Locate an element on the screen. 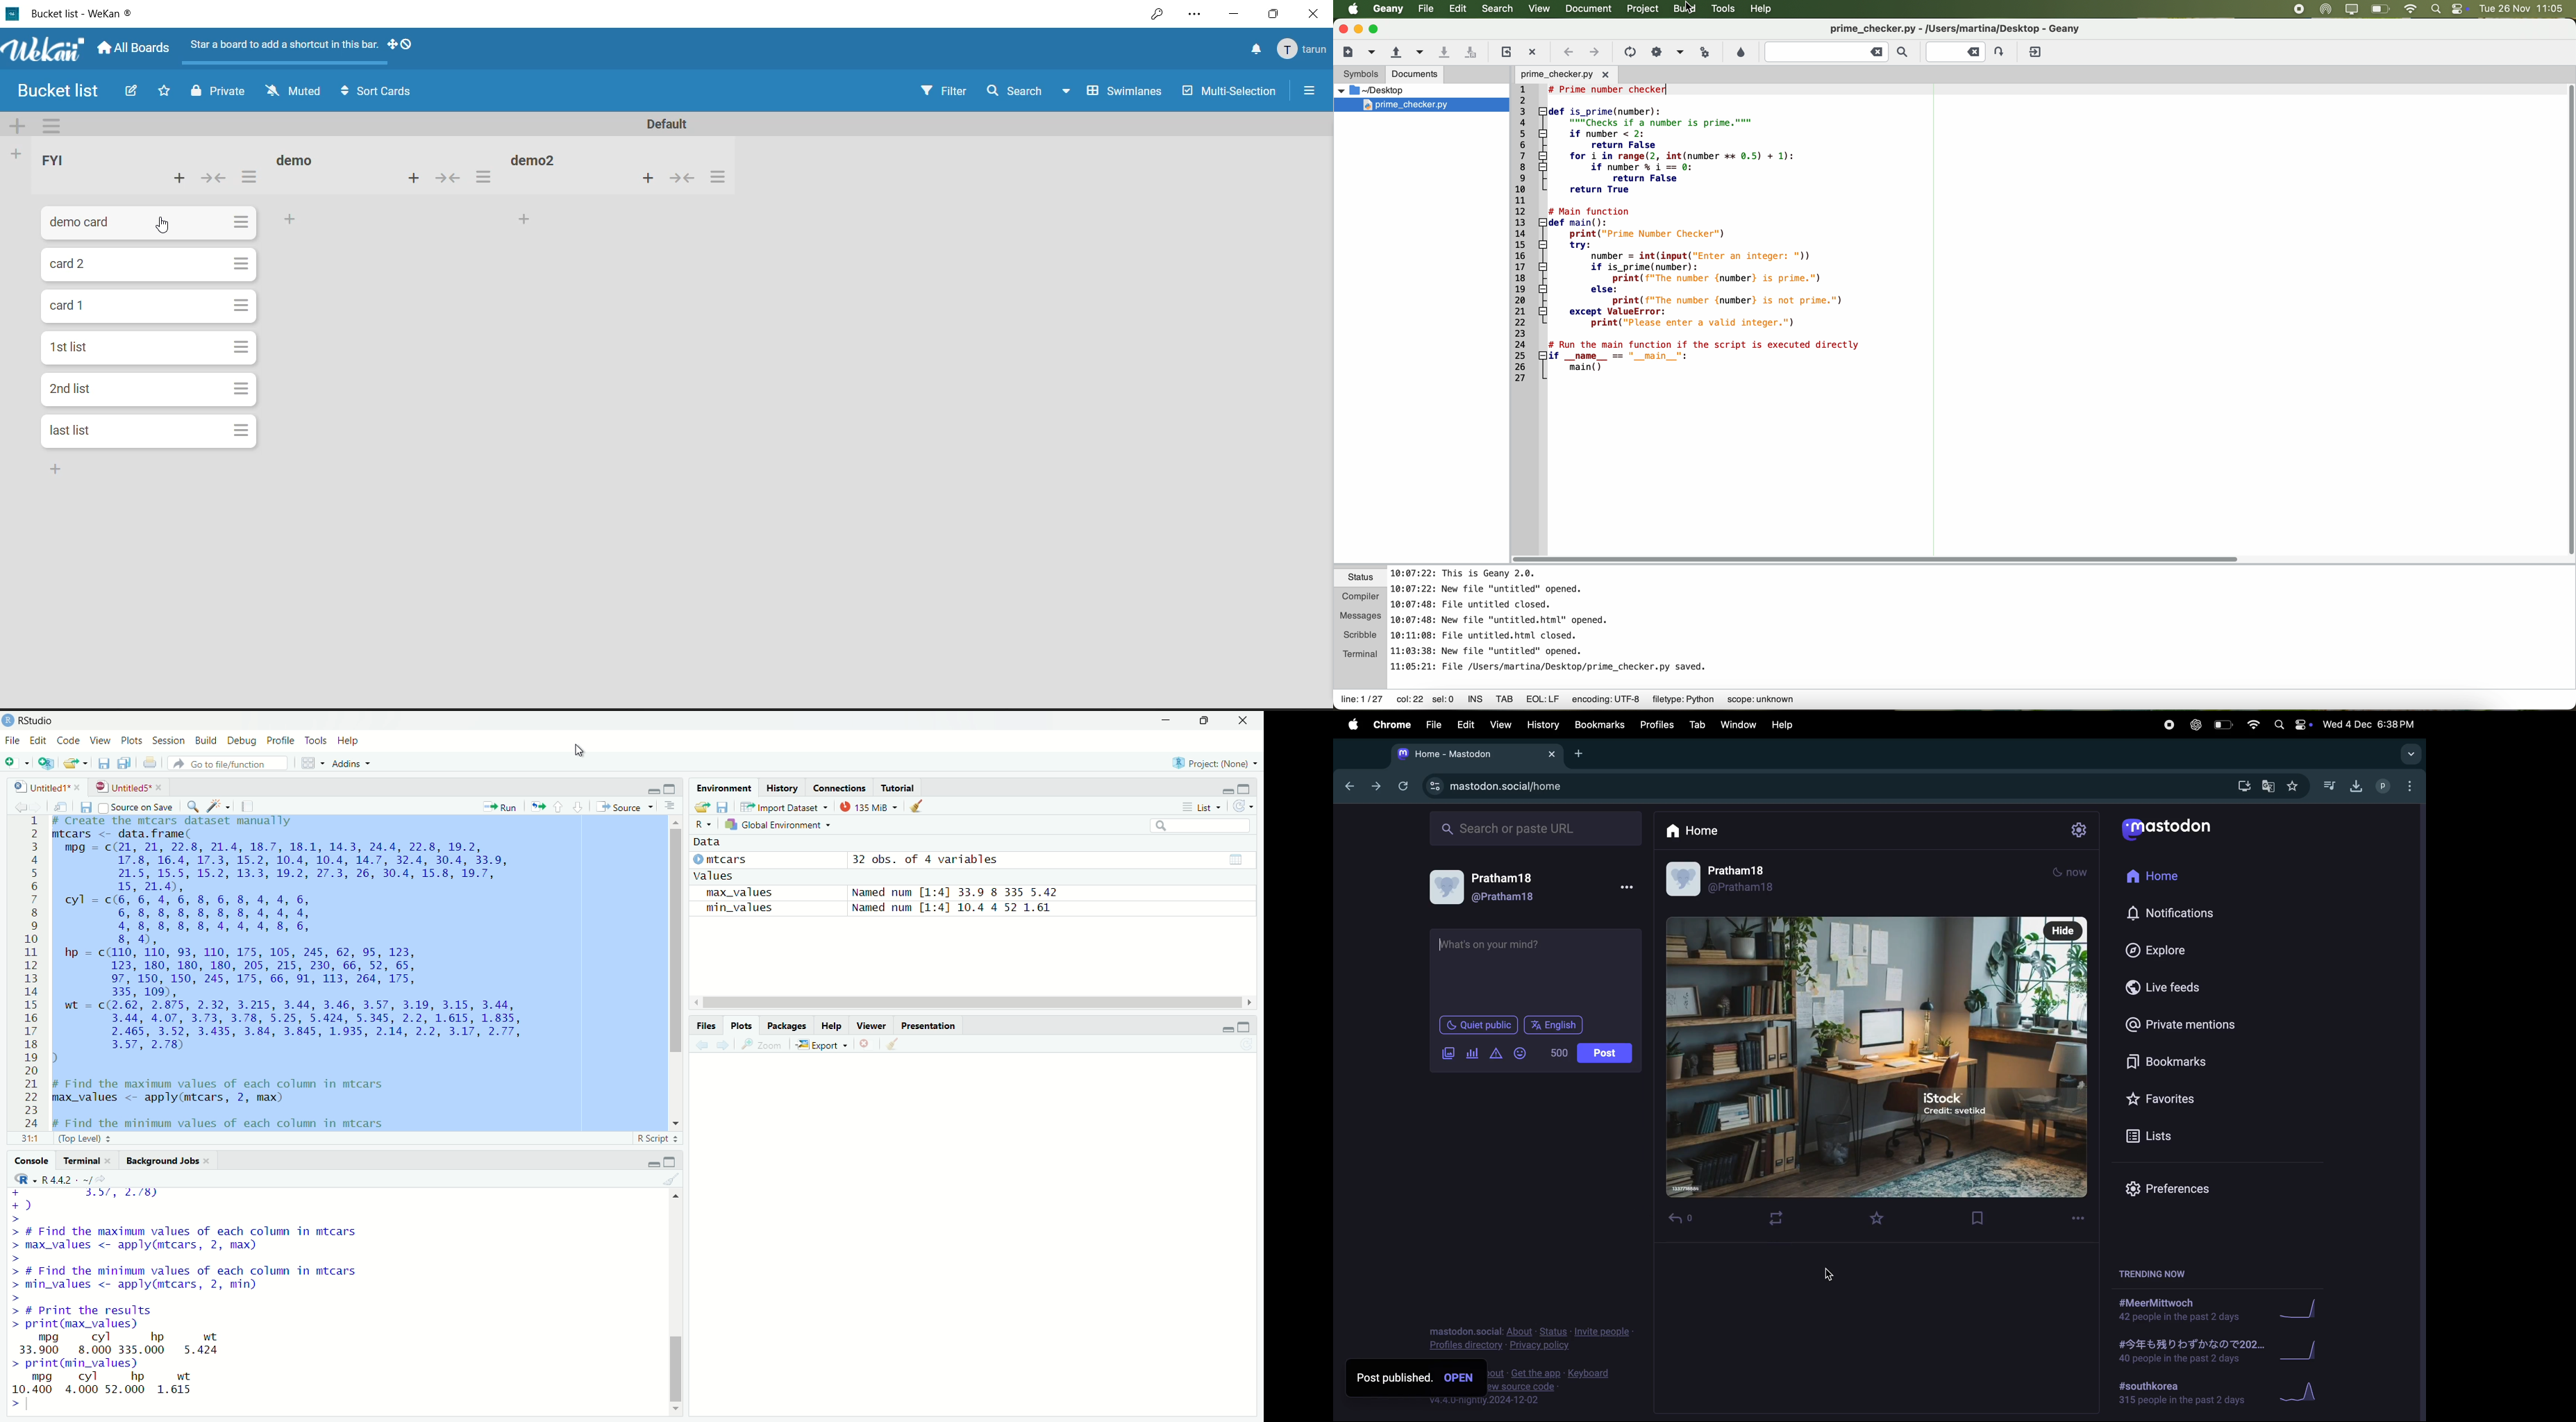 The height and width of the screenshot is (1428, 2576). translate is located at coordinates (2269, 789).